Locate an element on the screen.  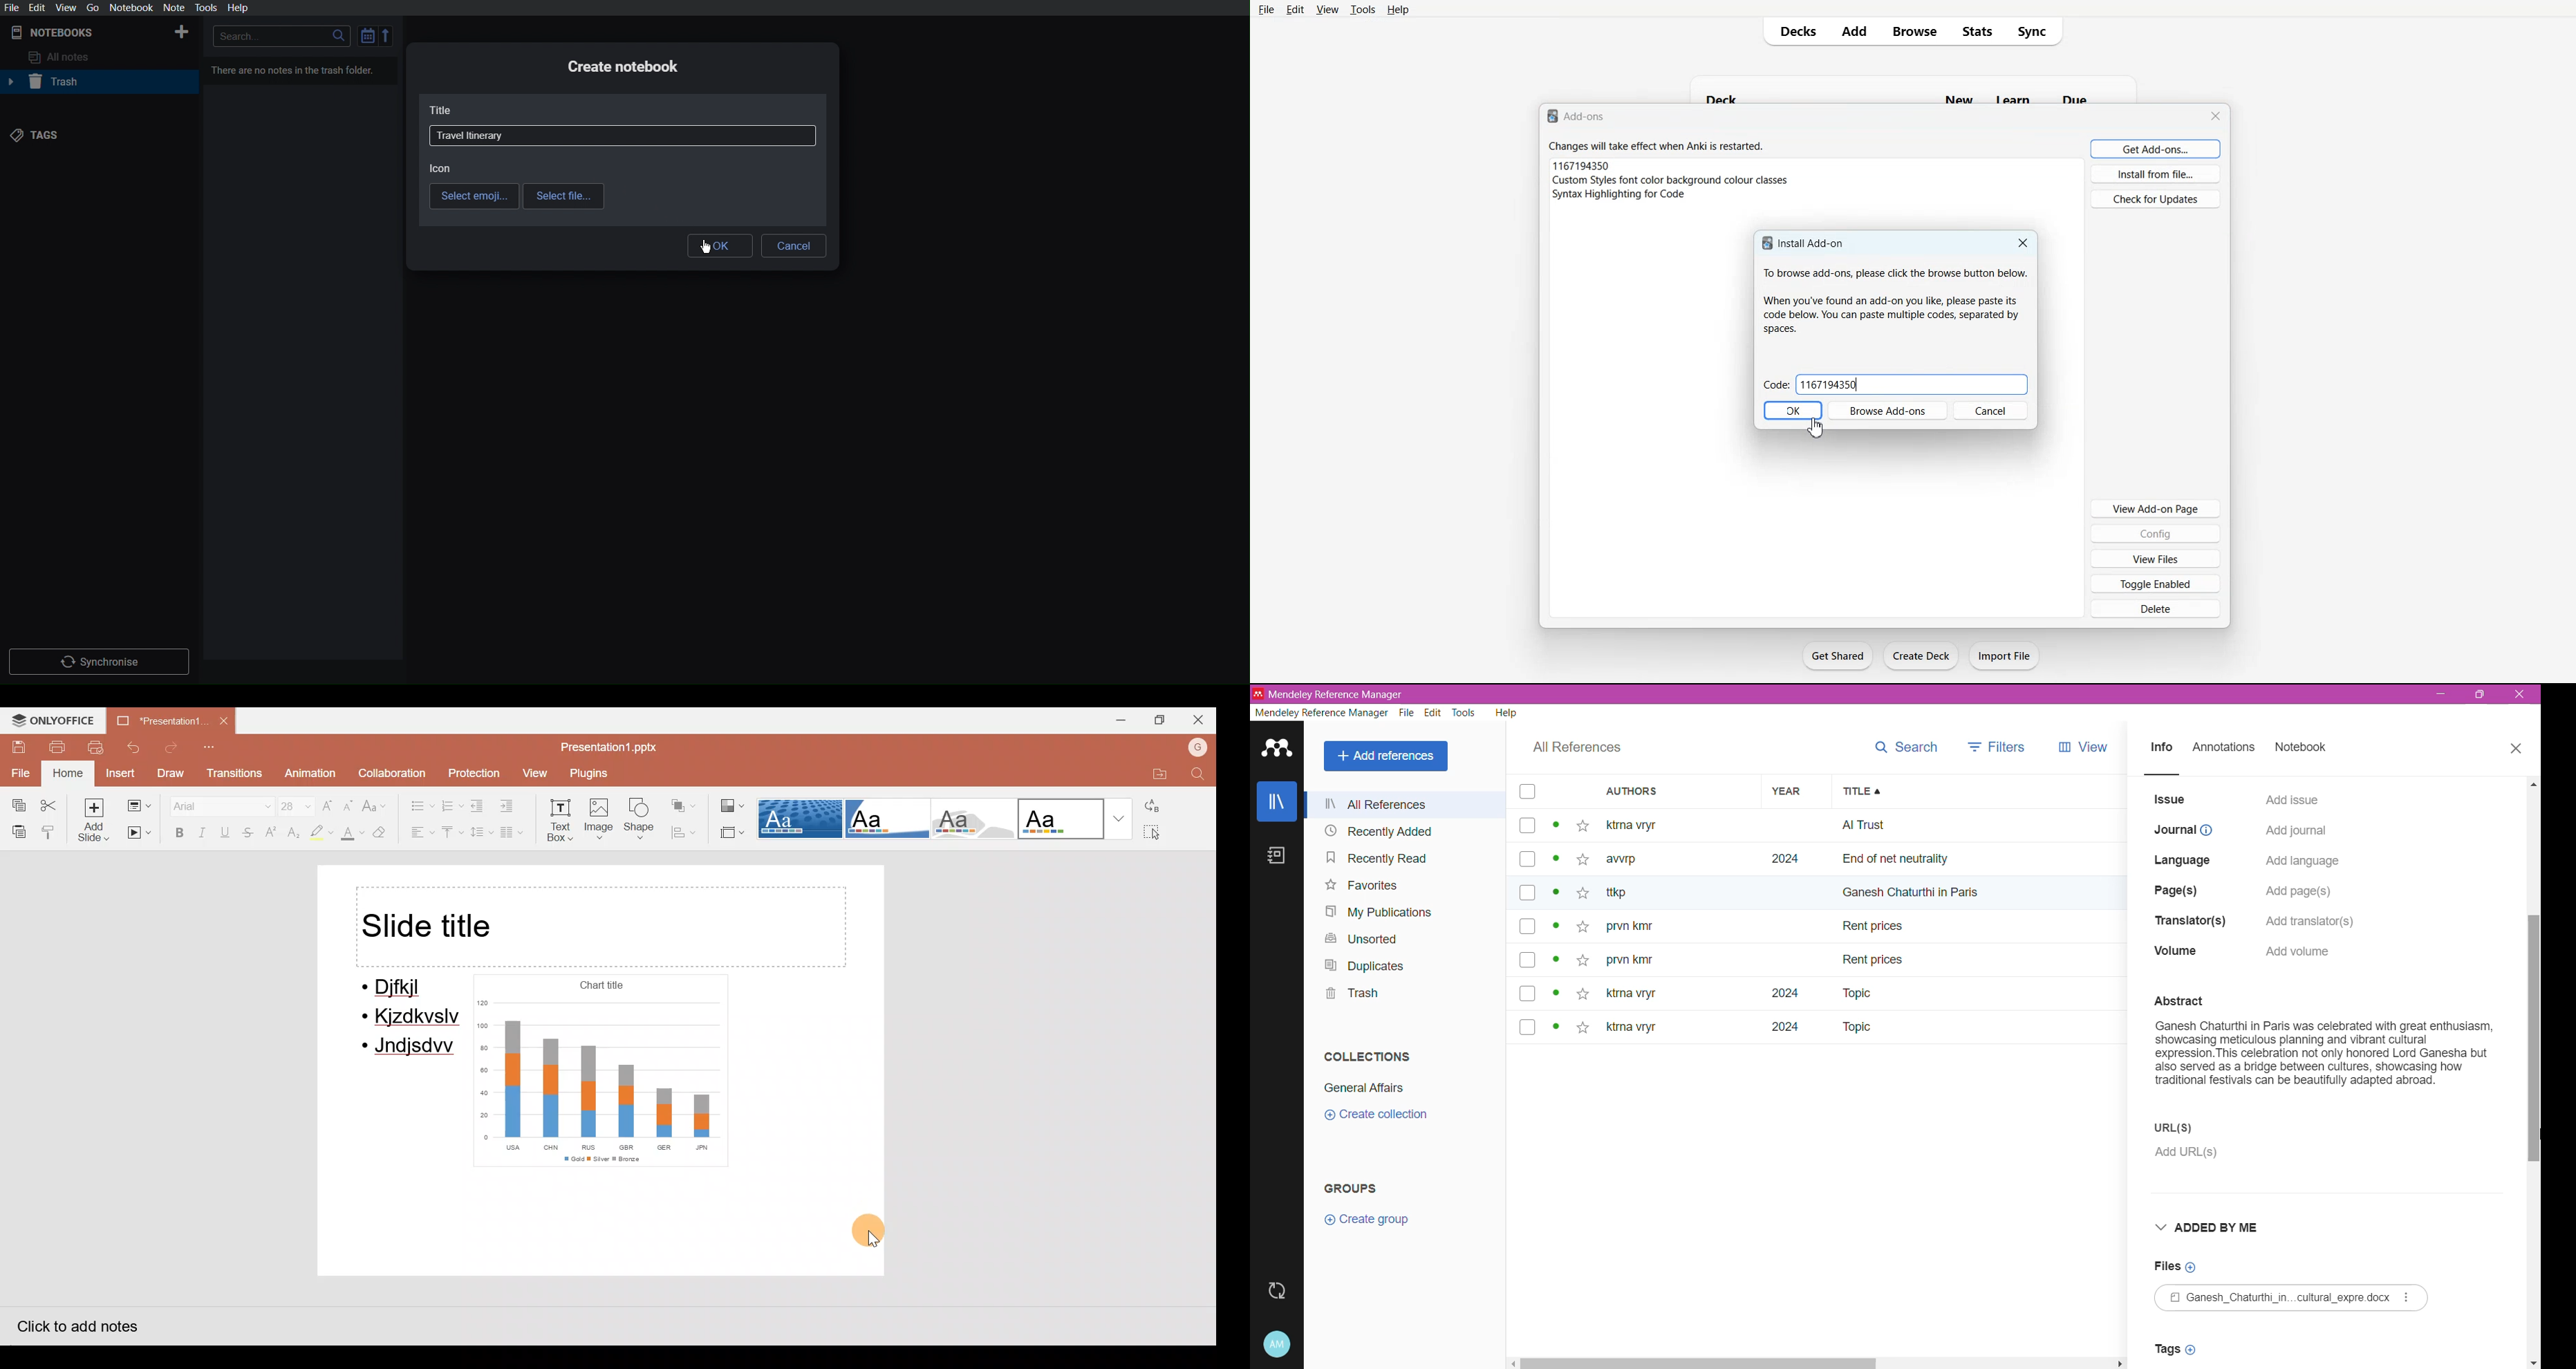
Cursor is located at coordinates (876, 1240).